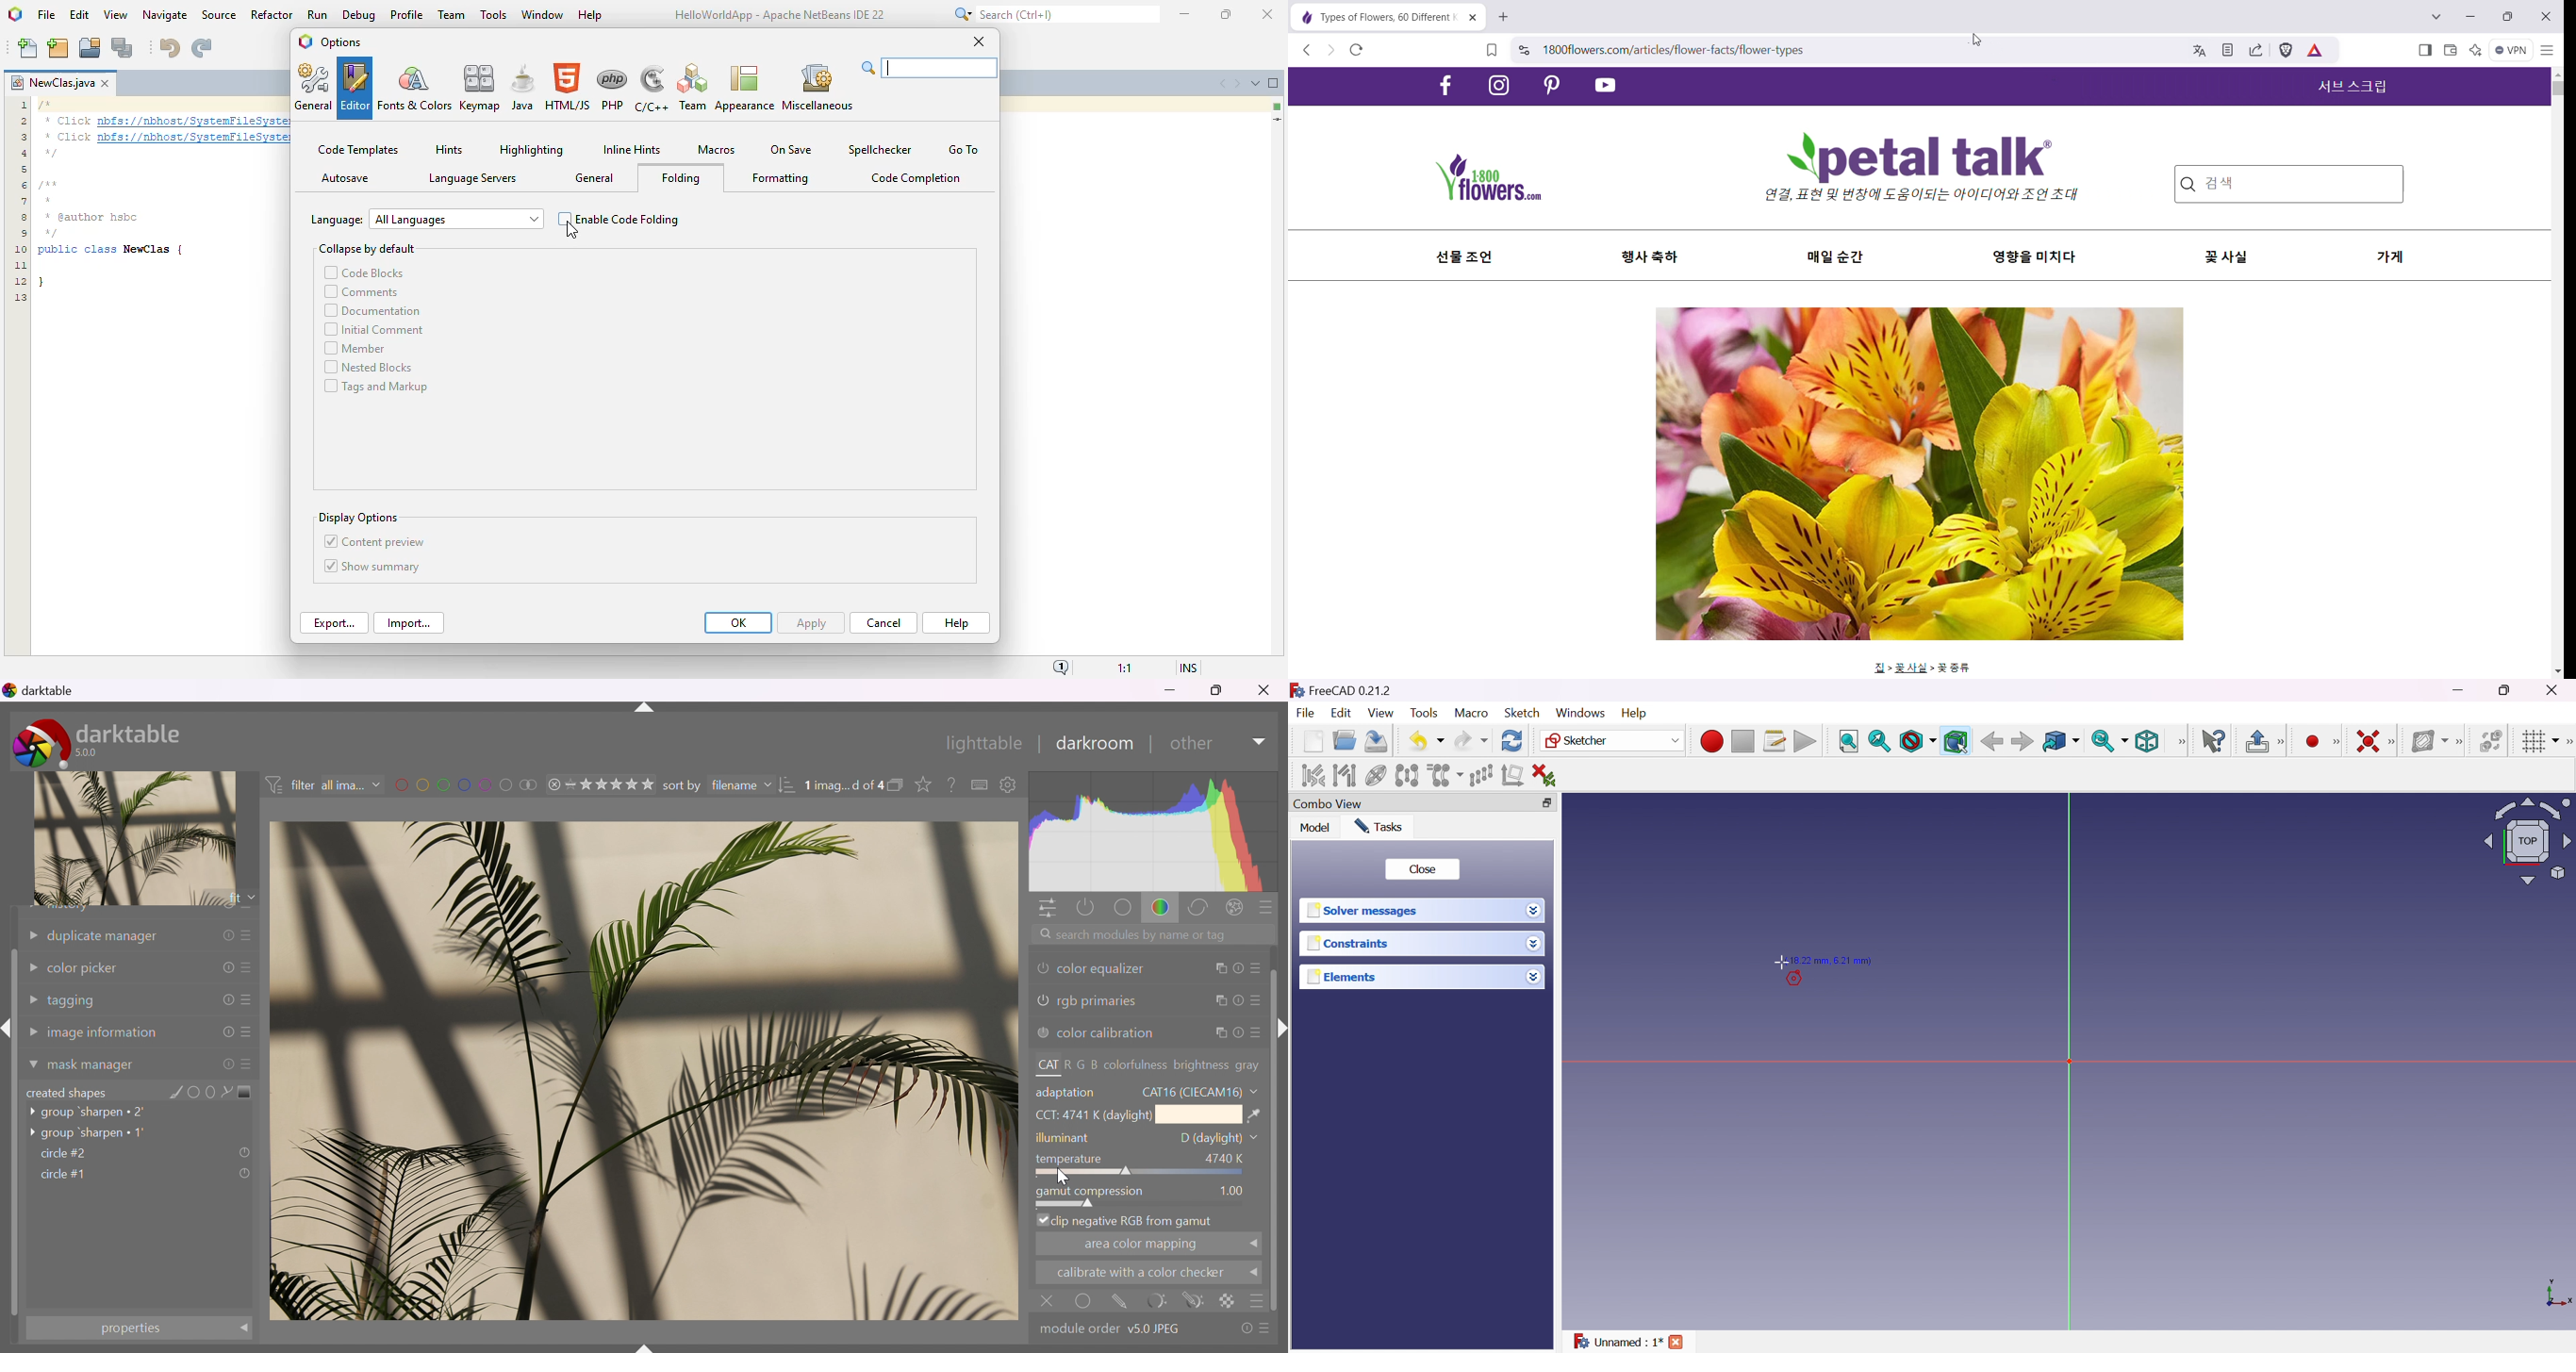 This screenshot has width=2576, height=1372. Describe the element at coordinates (466, 786) in the screenshot. I see `filter images by color label` at that location.